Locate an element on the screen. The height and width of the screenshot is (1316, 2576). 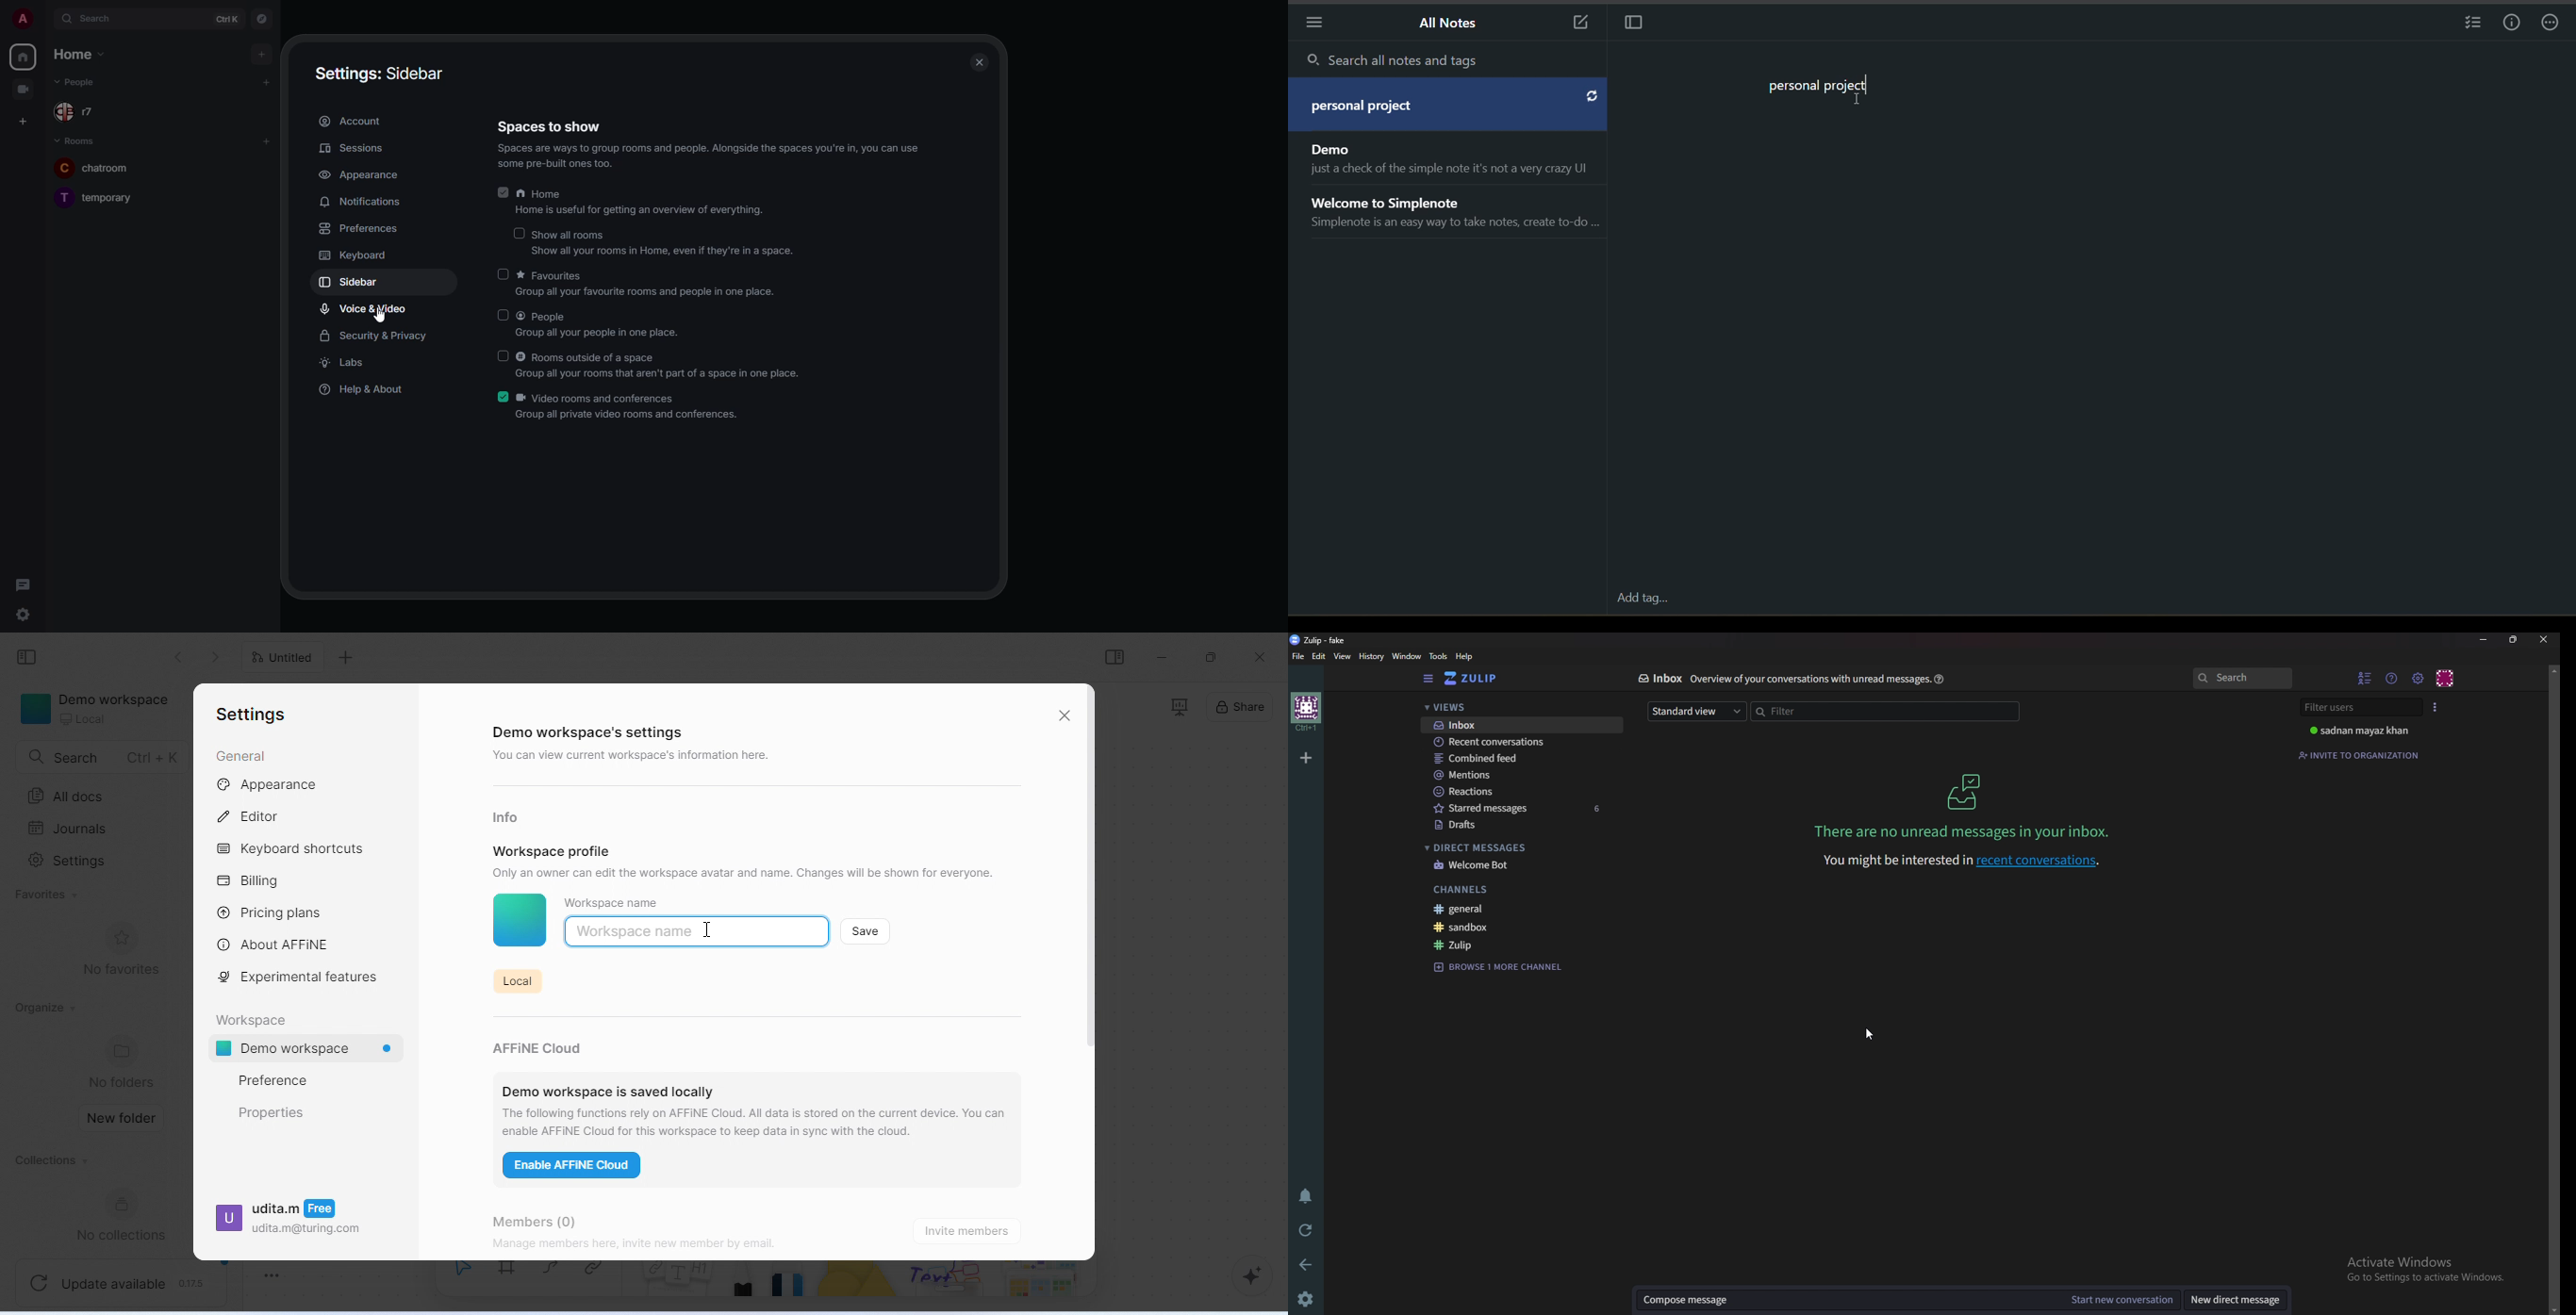
threads is located at coordinates (23, 584).